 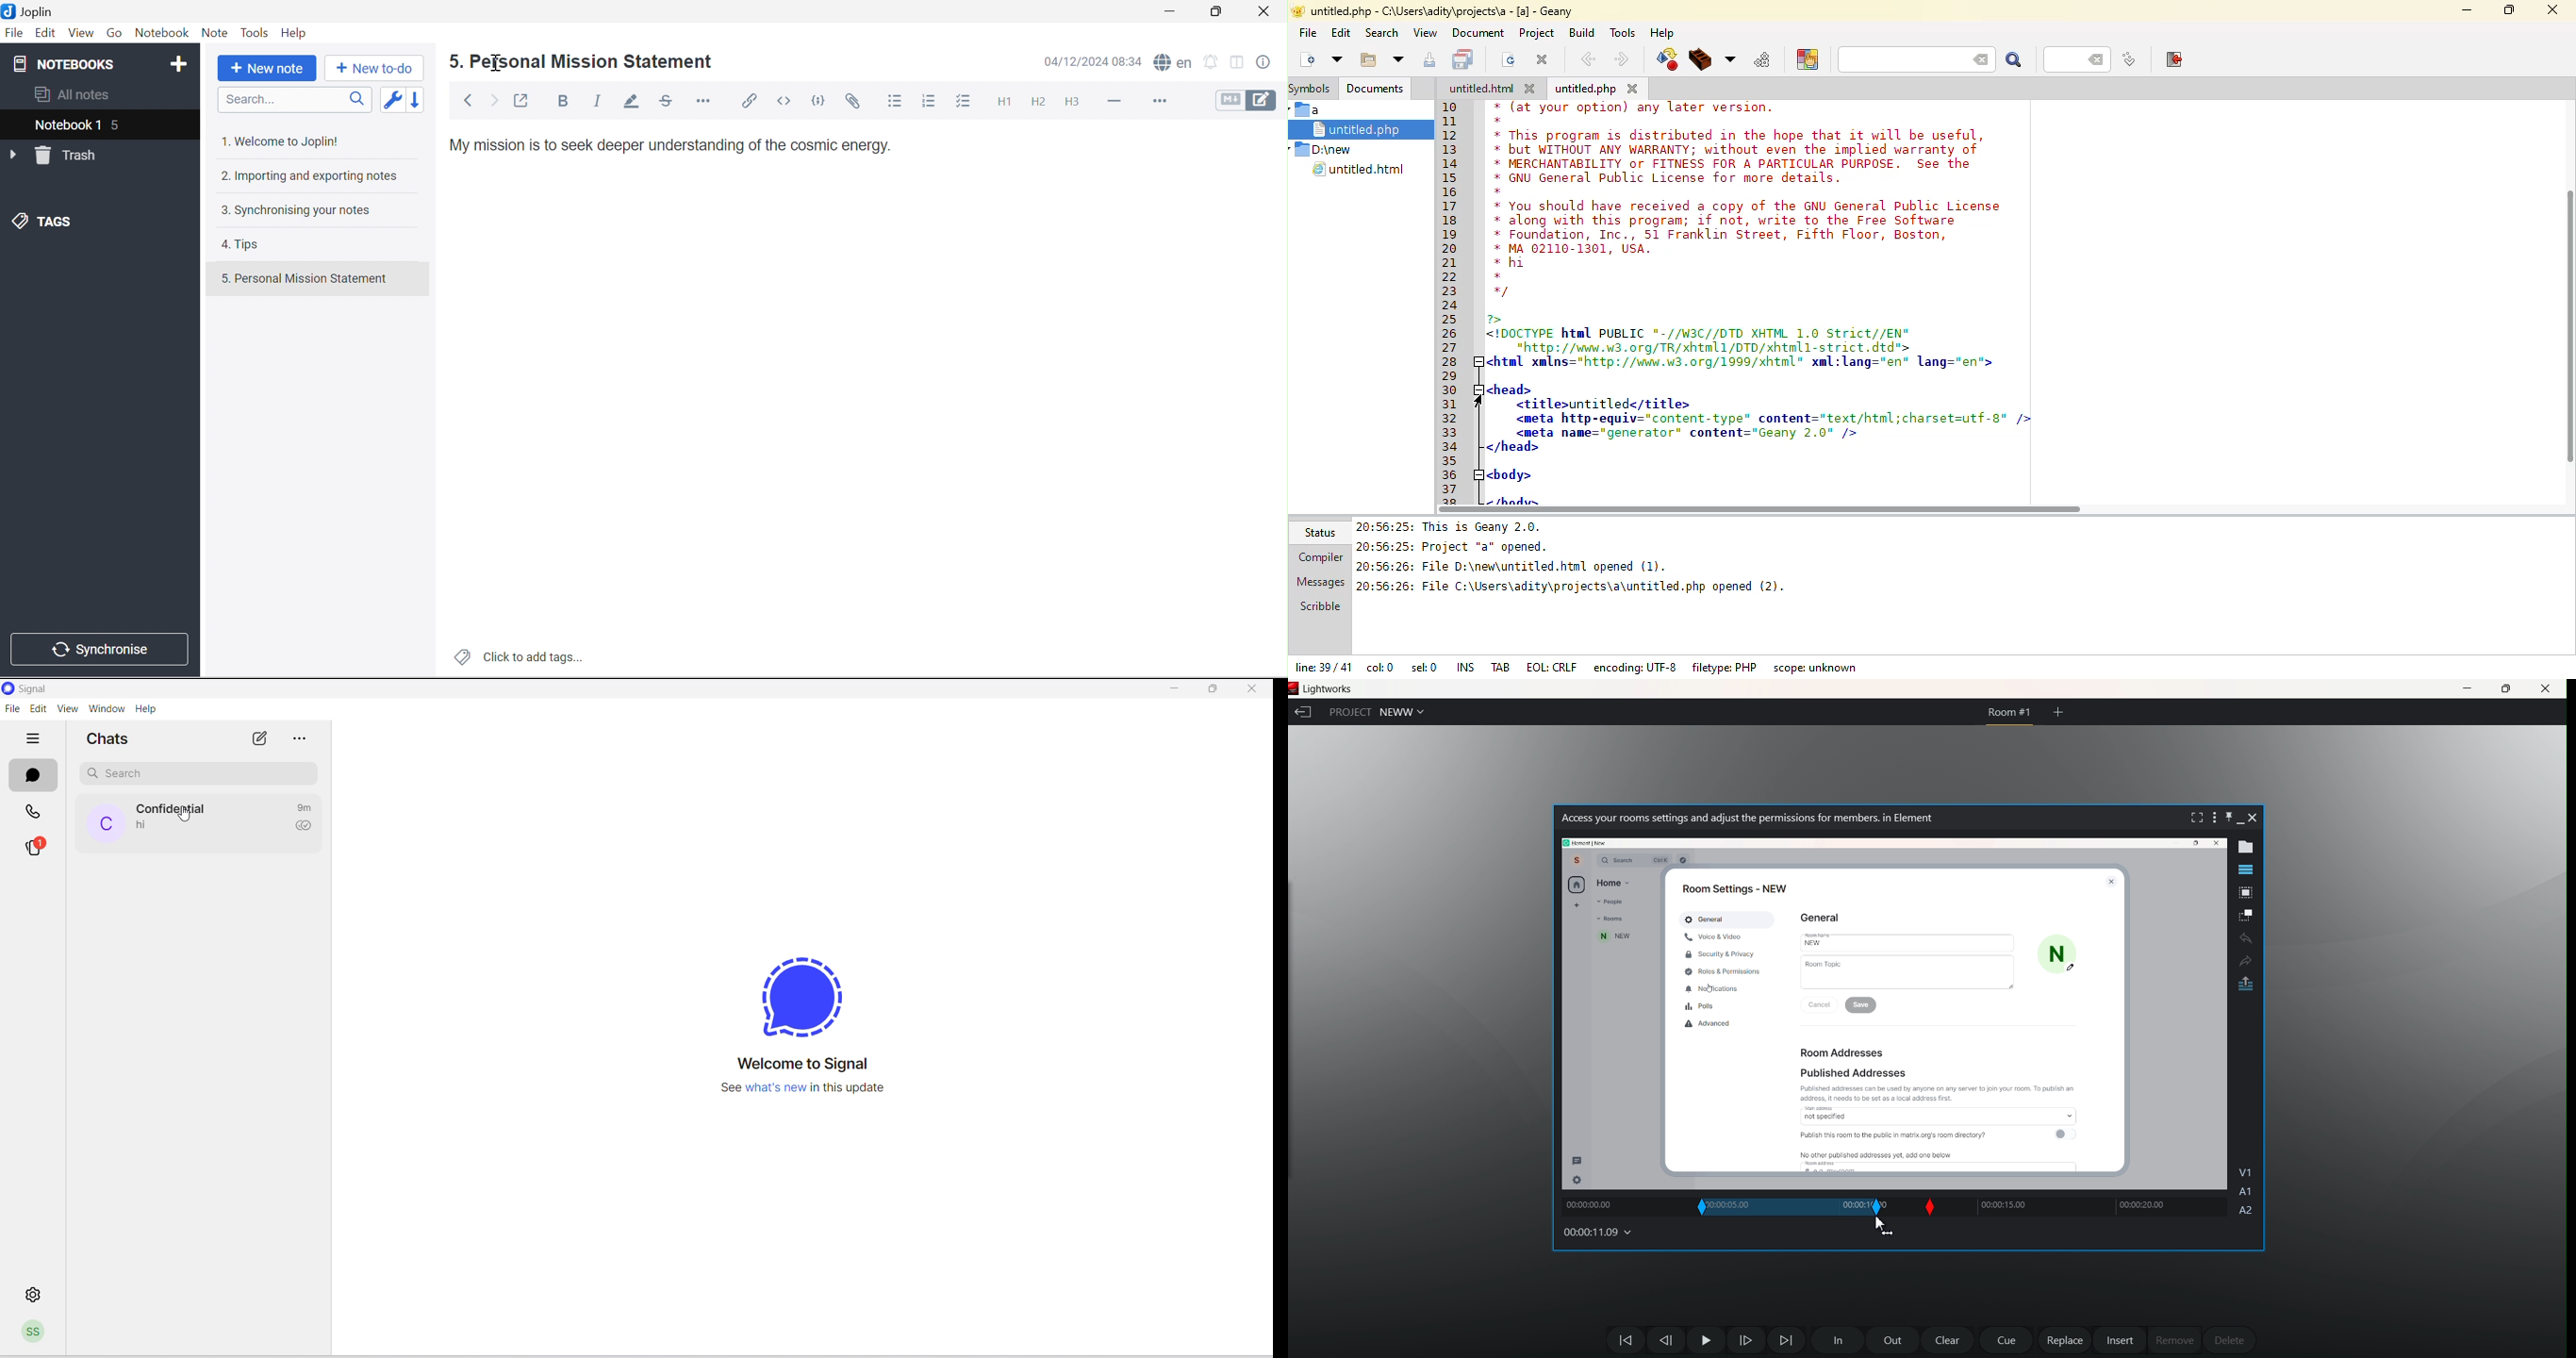 I want to click on Drop Down, so click(x=11, y=156).